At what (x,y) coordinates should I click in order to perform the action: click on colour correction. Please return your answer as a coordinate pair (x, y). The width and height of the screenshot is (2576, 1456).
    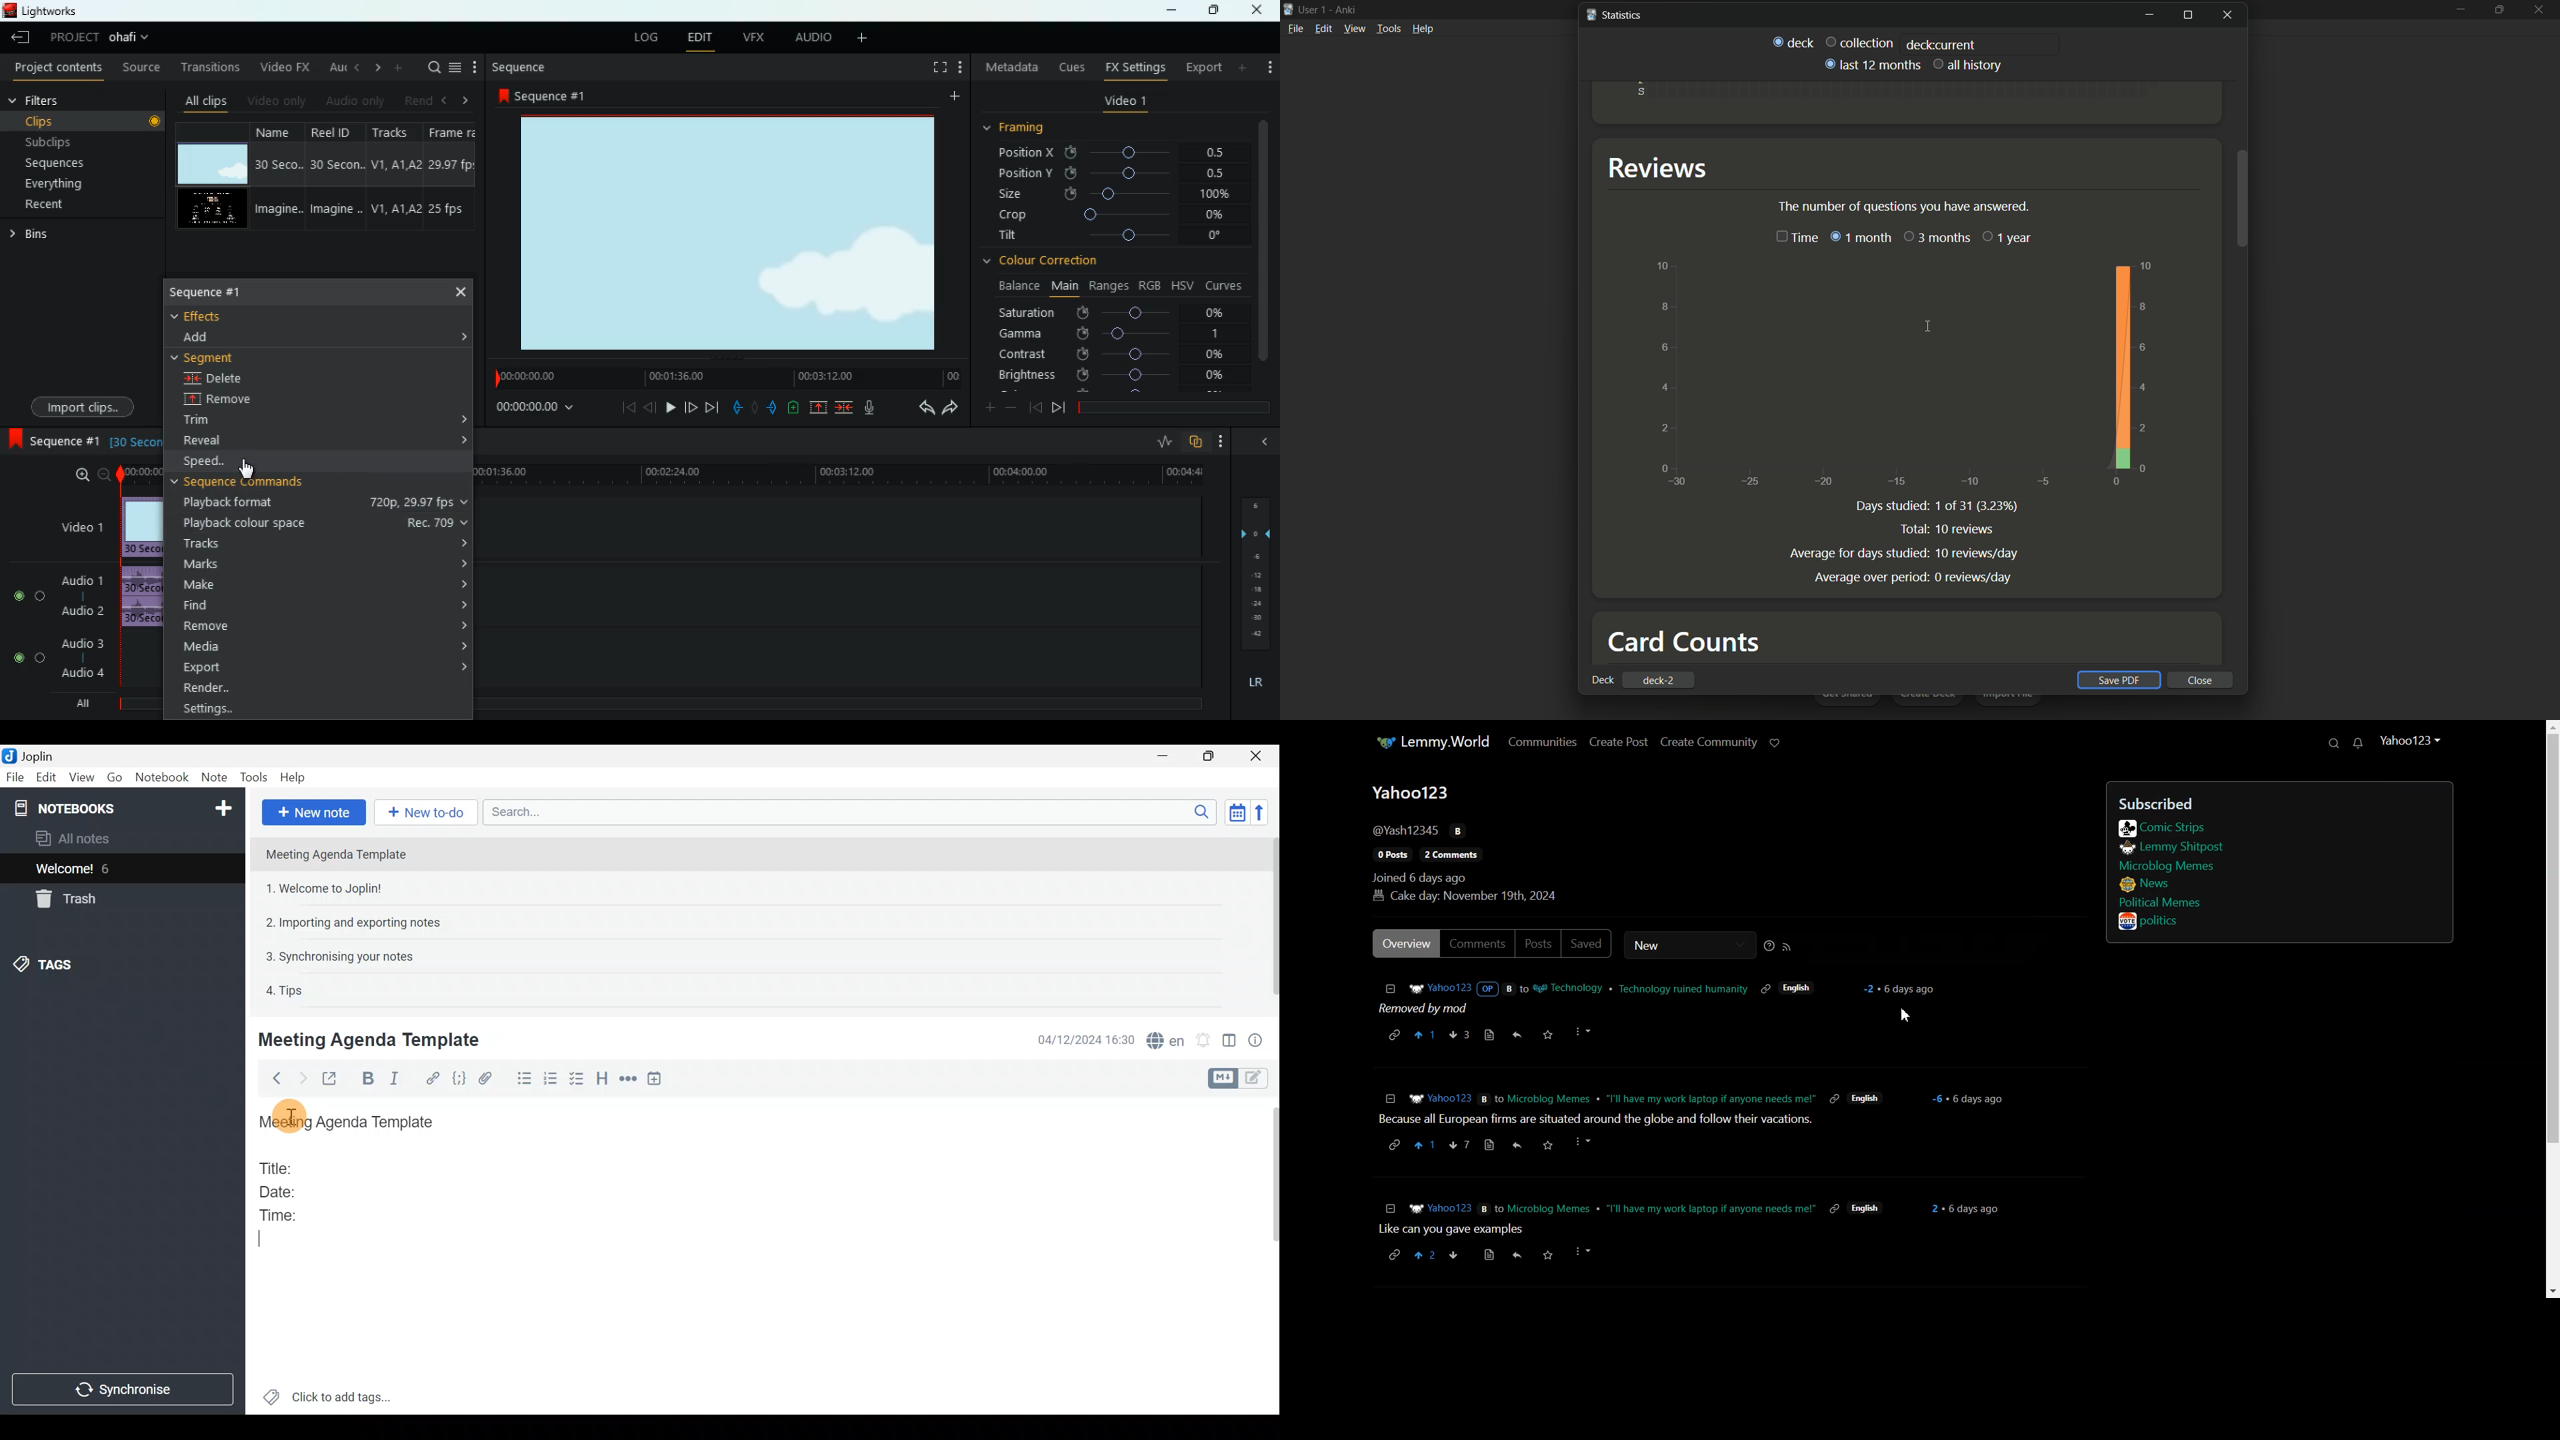
    Looking at the image, I should click on (1045, 263).